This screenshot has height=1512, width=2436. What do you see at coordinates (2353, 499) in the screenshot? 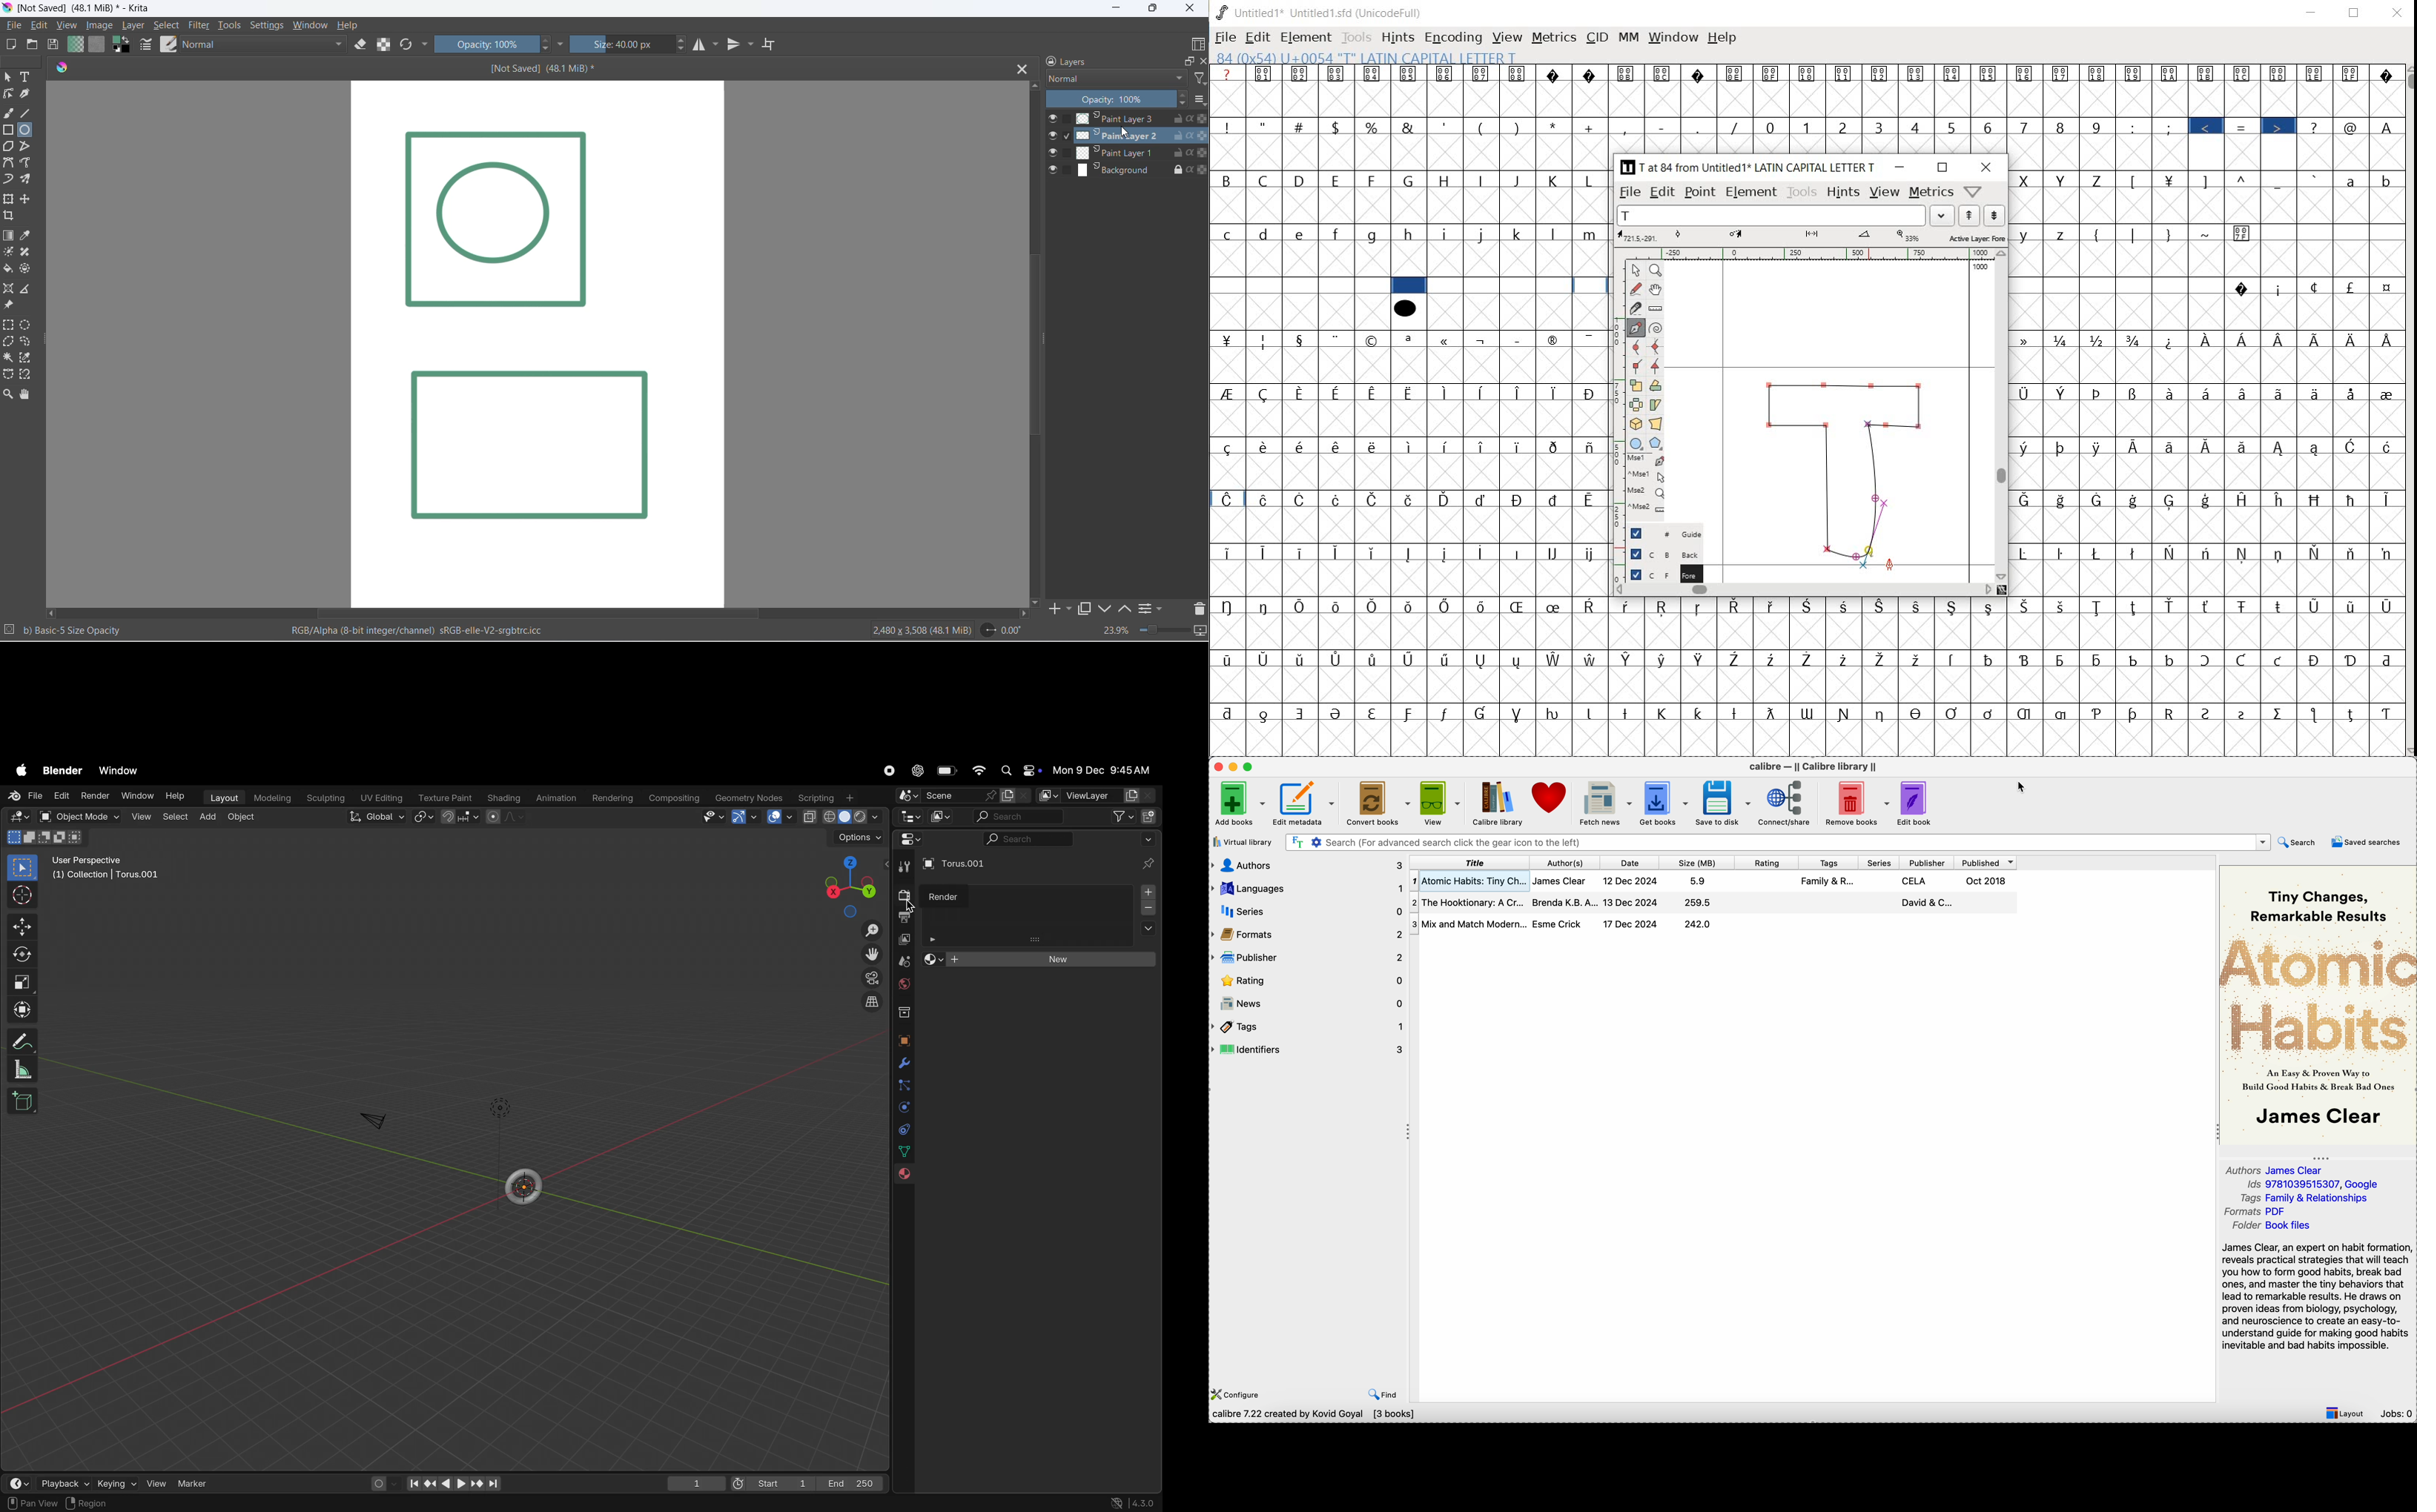
I see `Symbol` at bounding box center [2353, 499].